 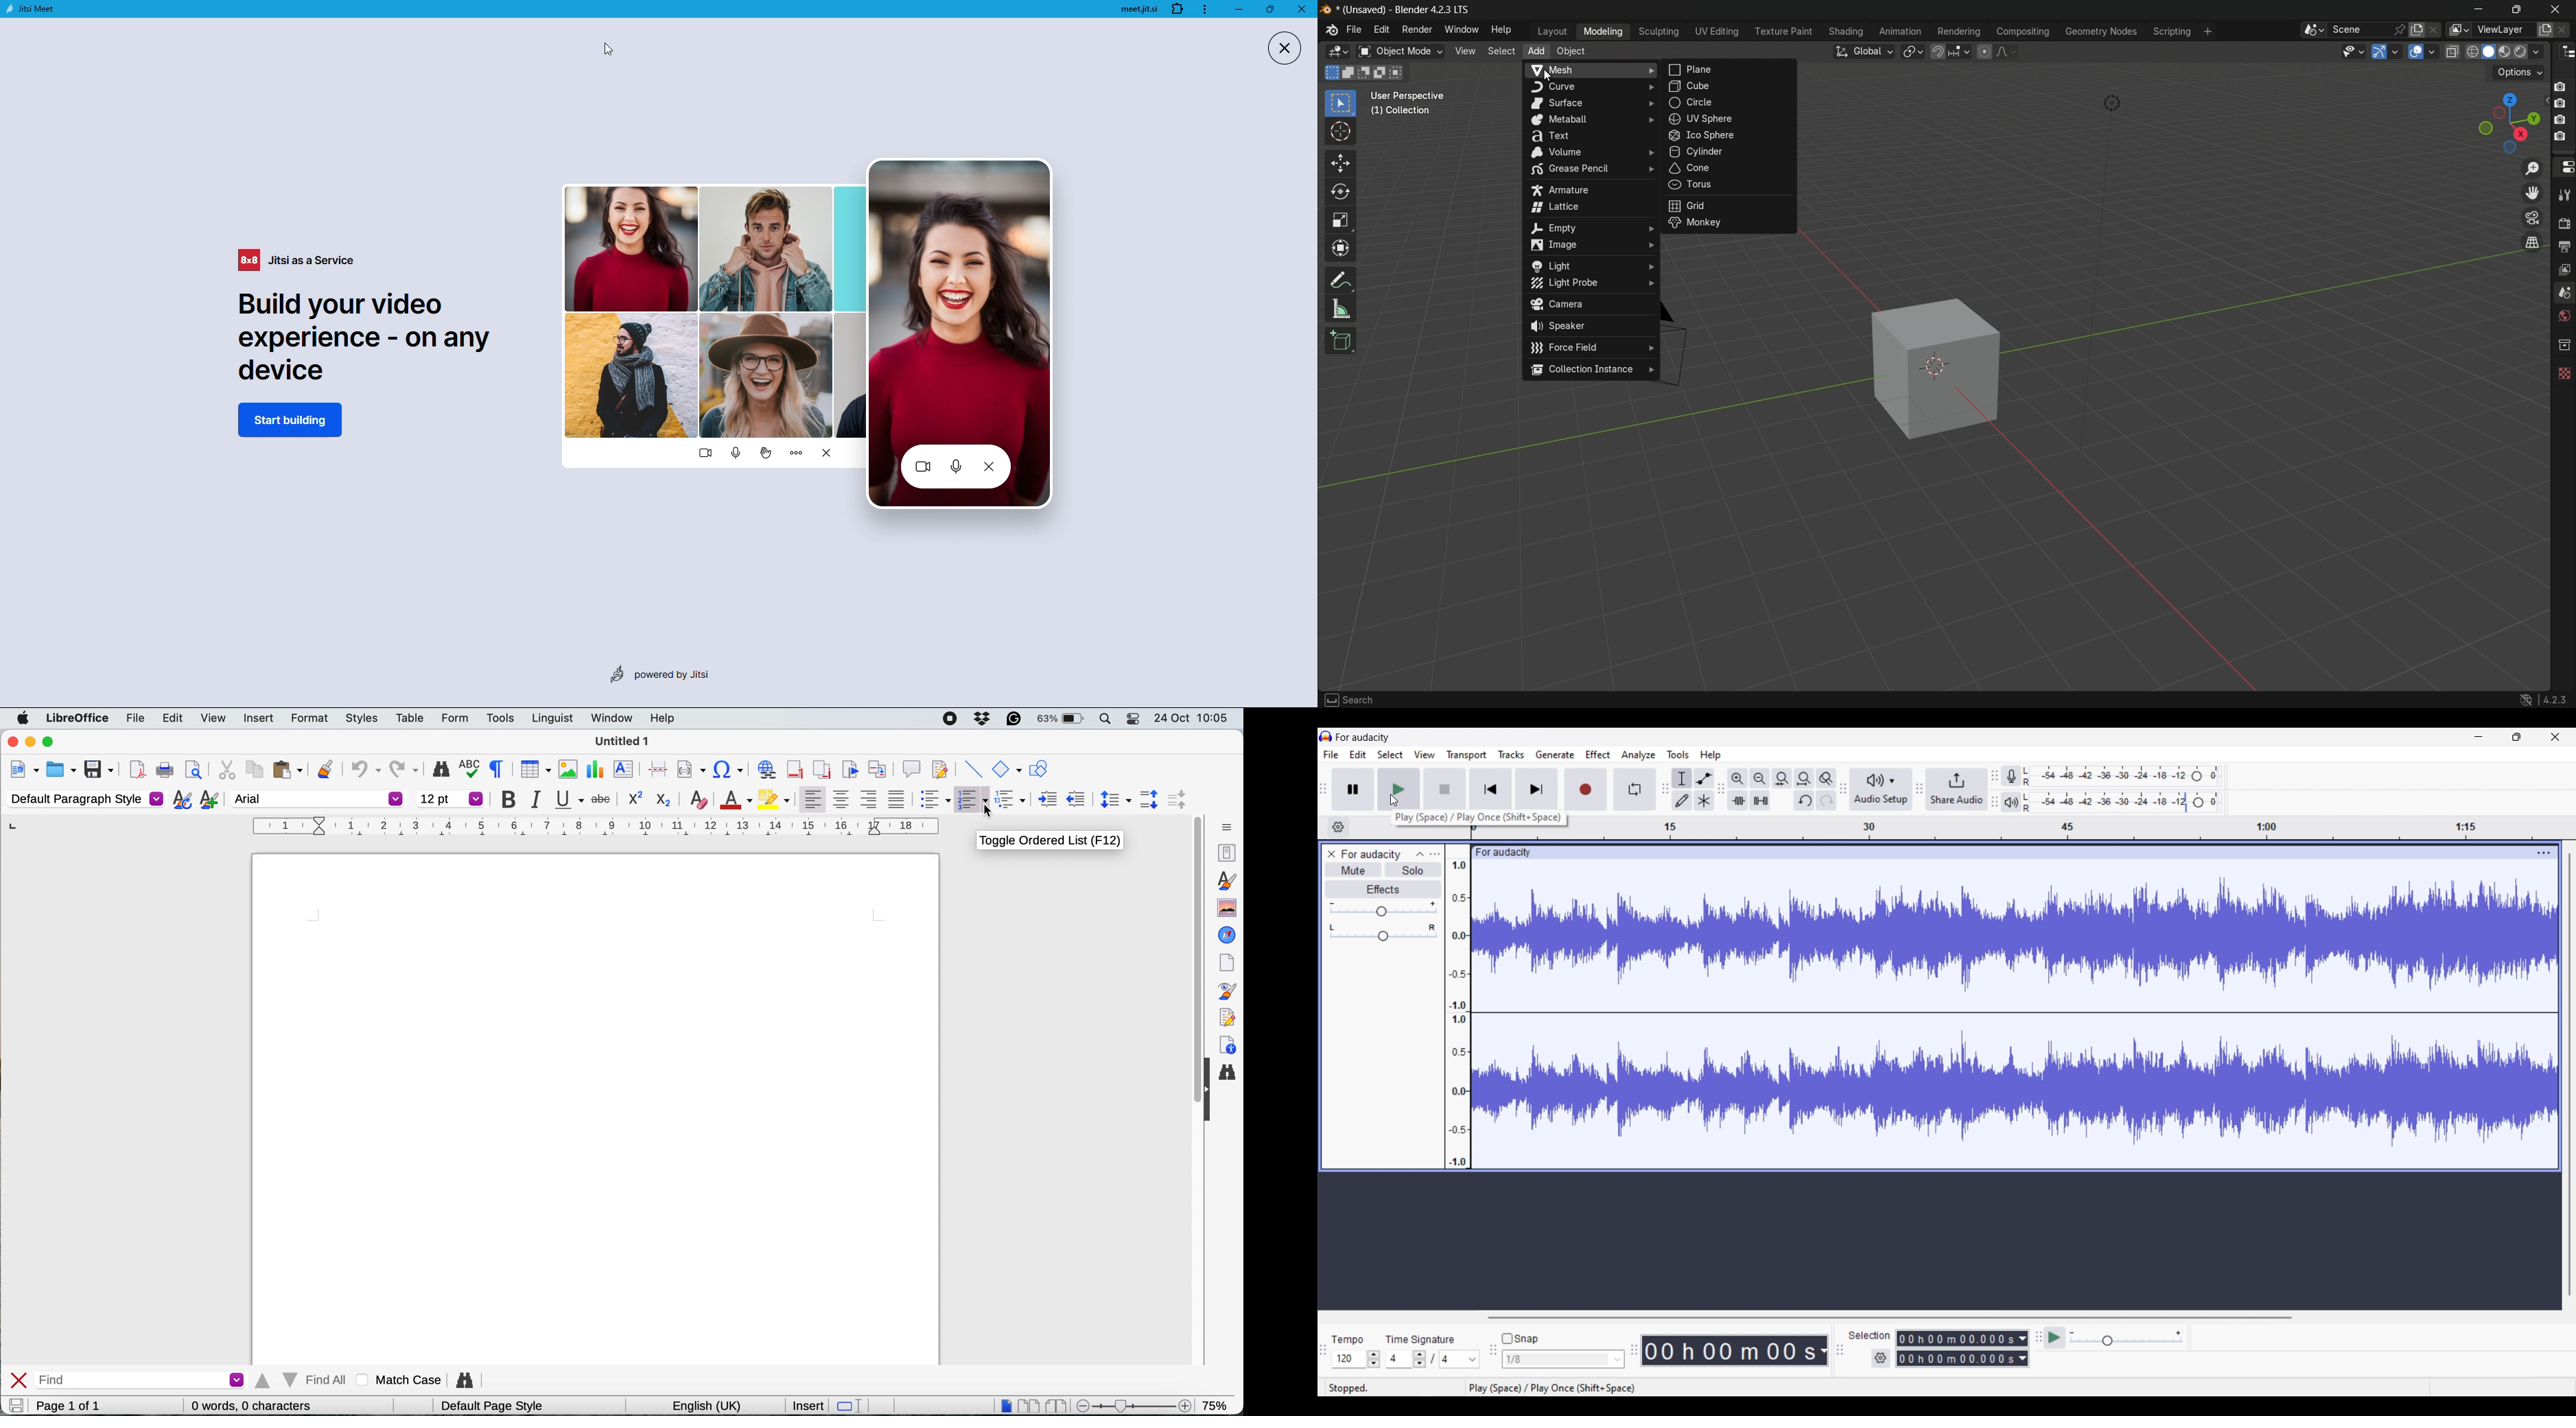 I want to click on minimise, so click(x=31, y=742).